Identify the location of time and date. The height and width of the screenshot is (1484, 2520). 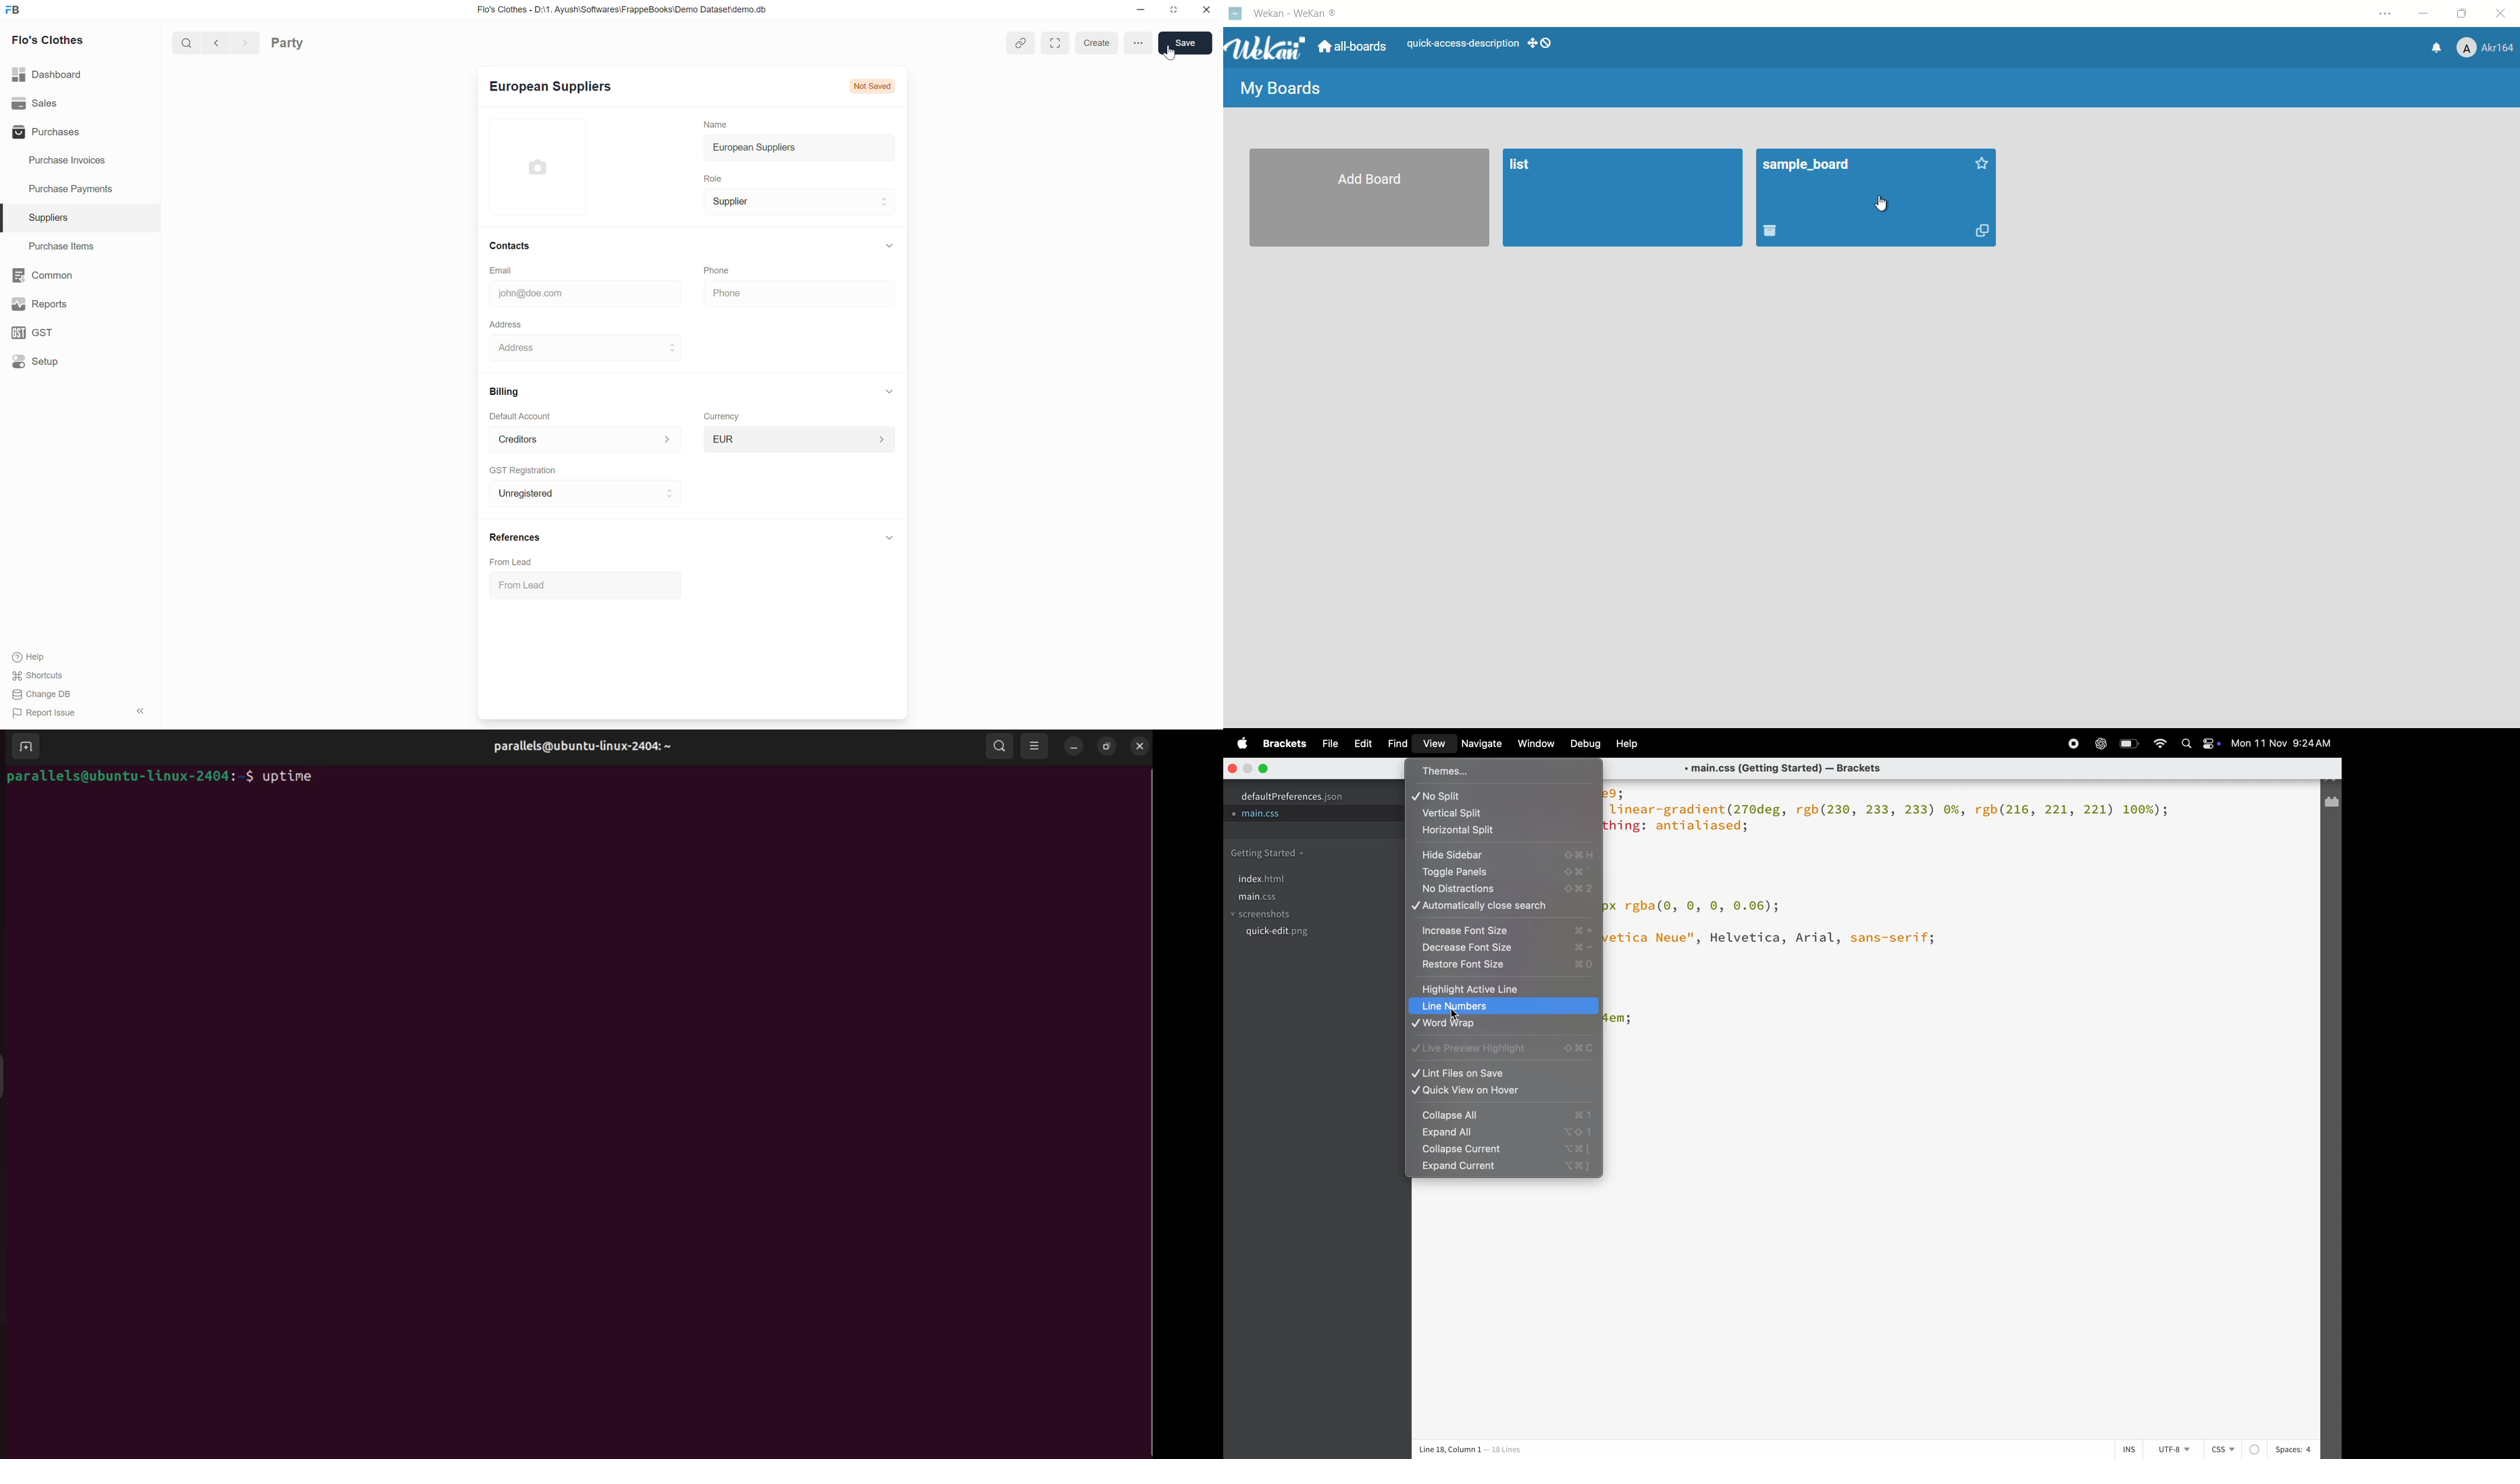
(2284, 744).